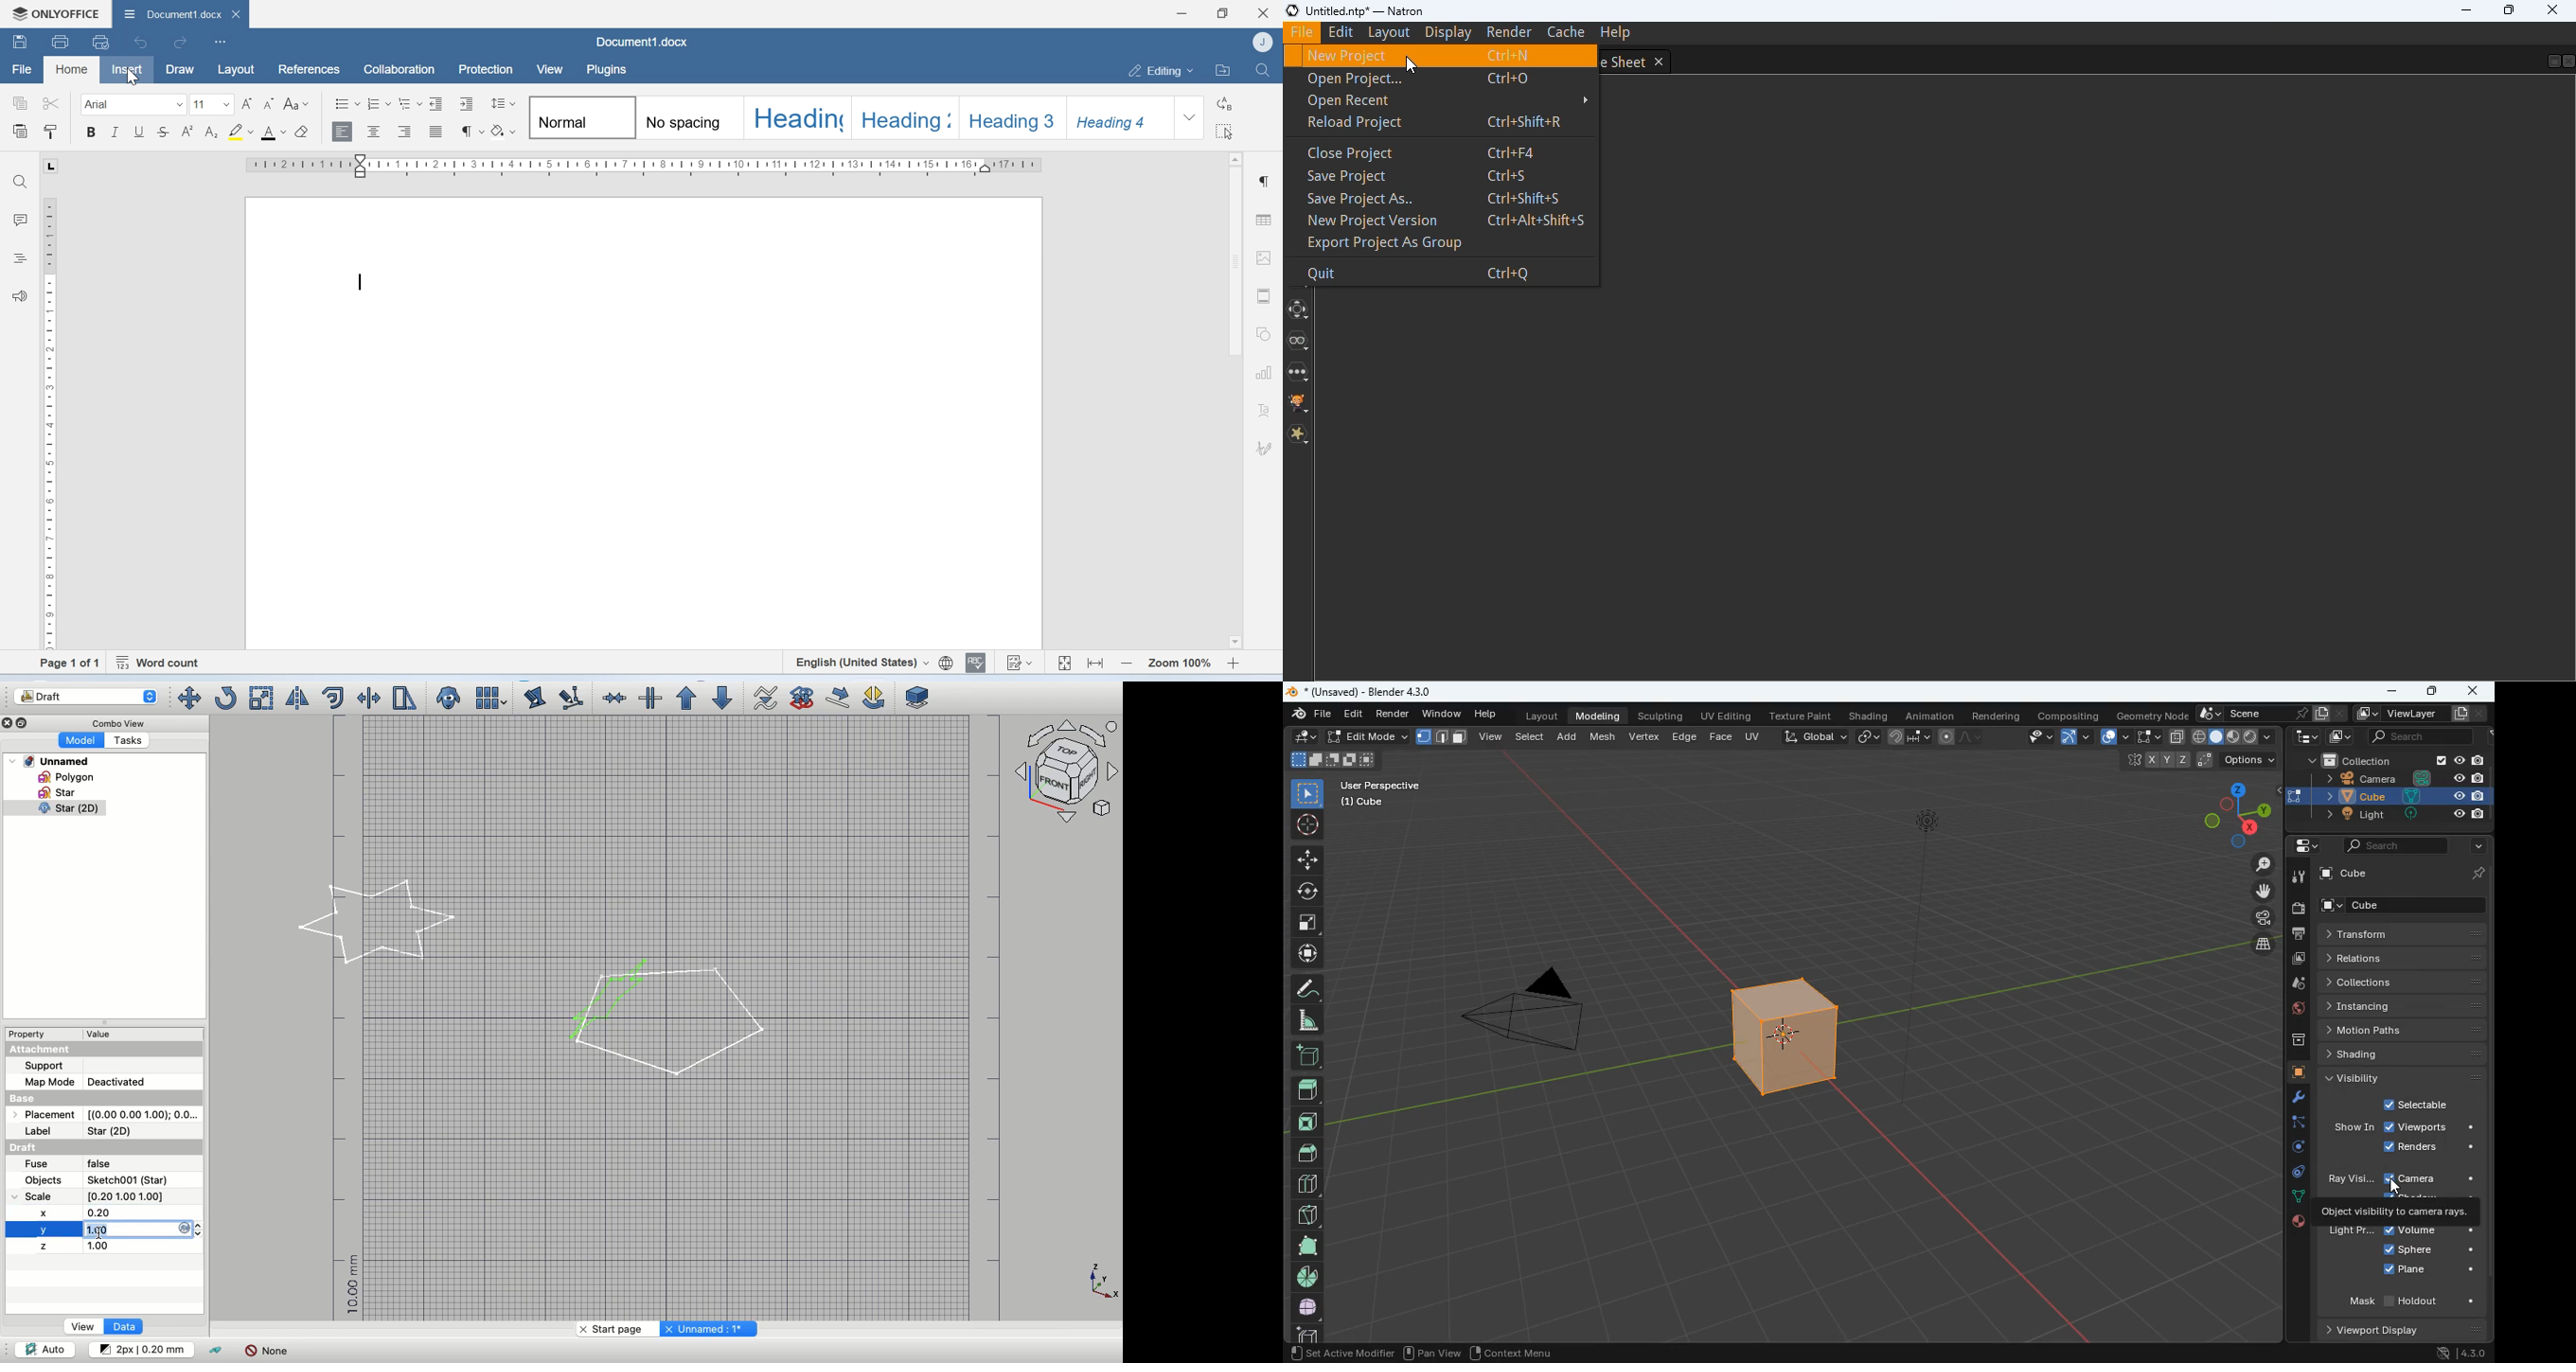  I want to click on edit, so click(1353, 714).